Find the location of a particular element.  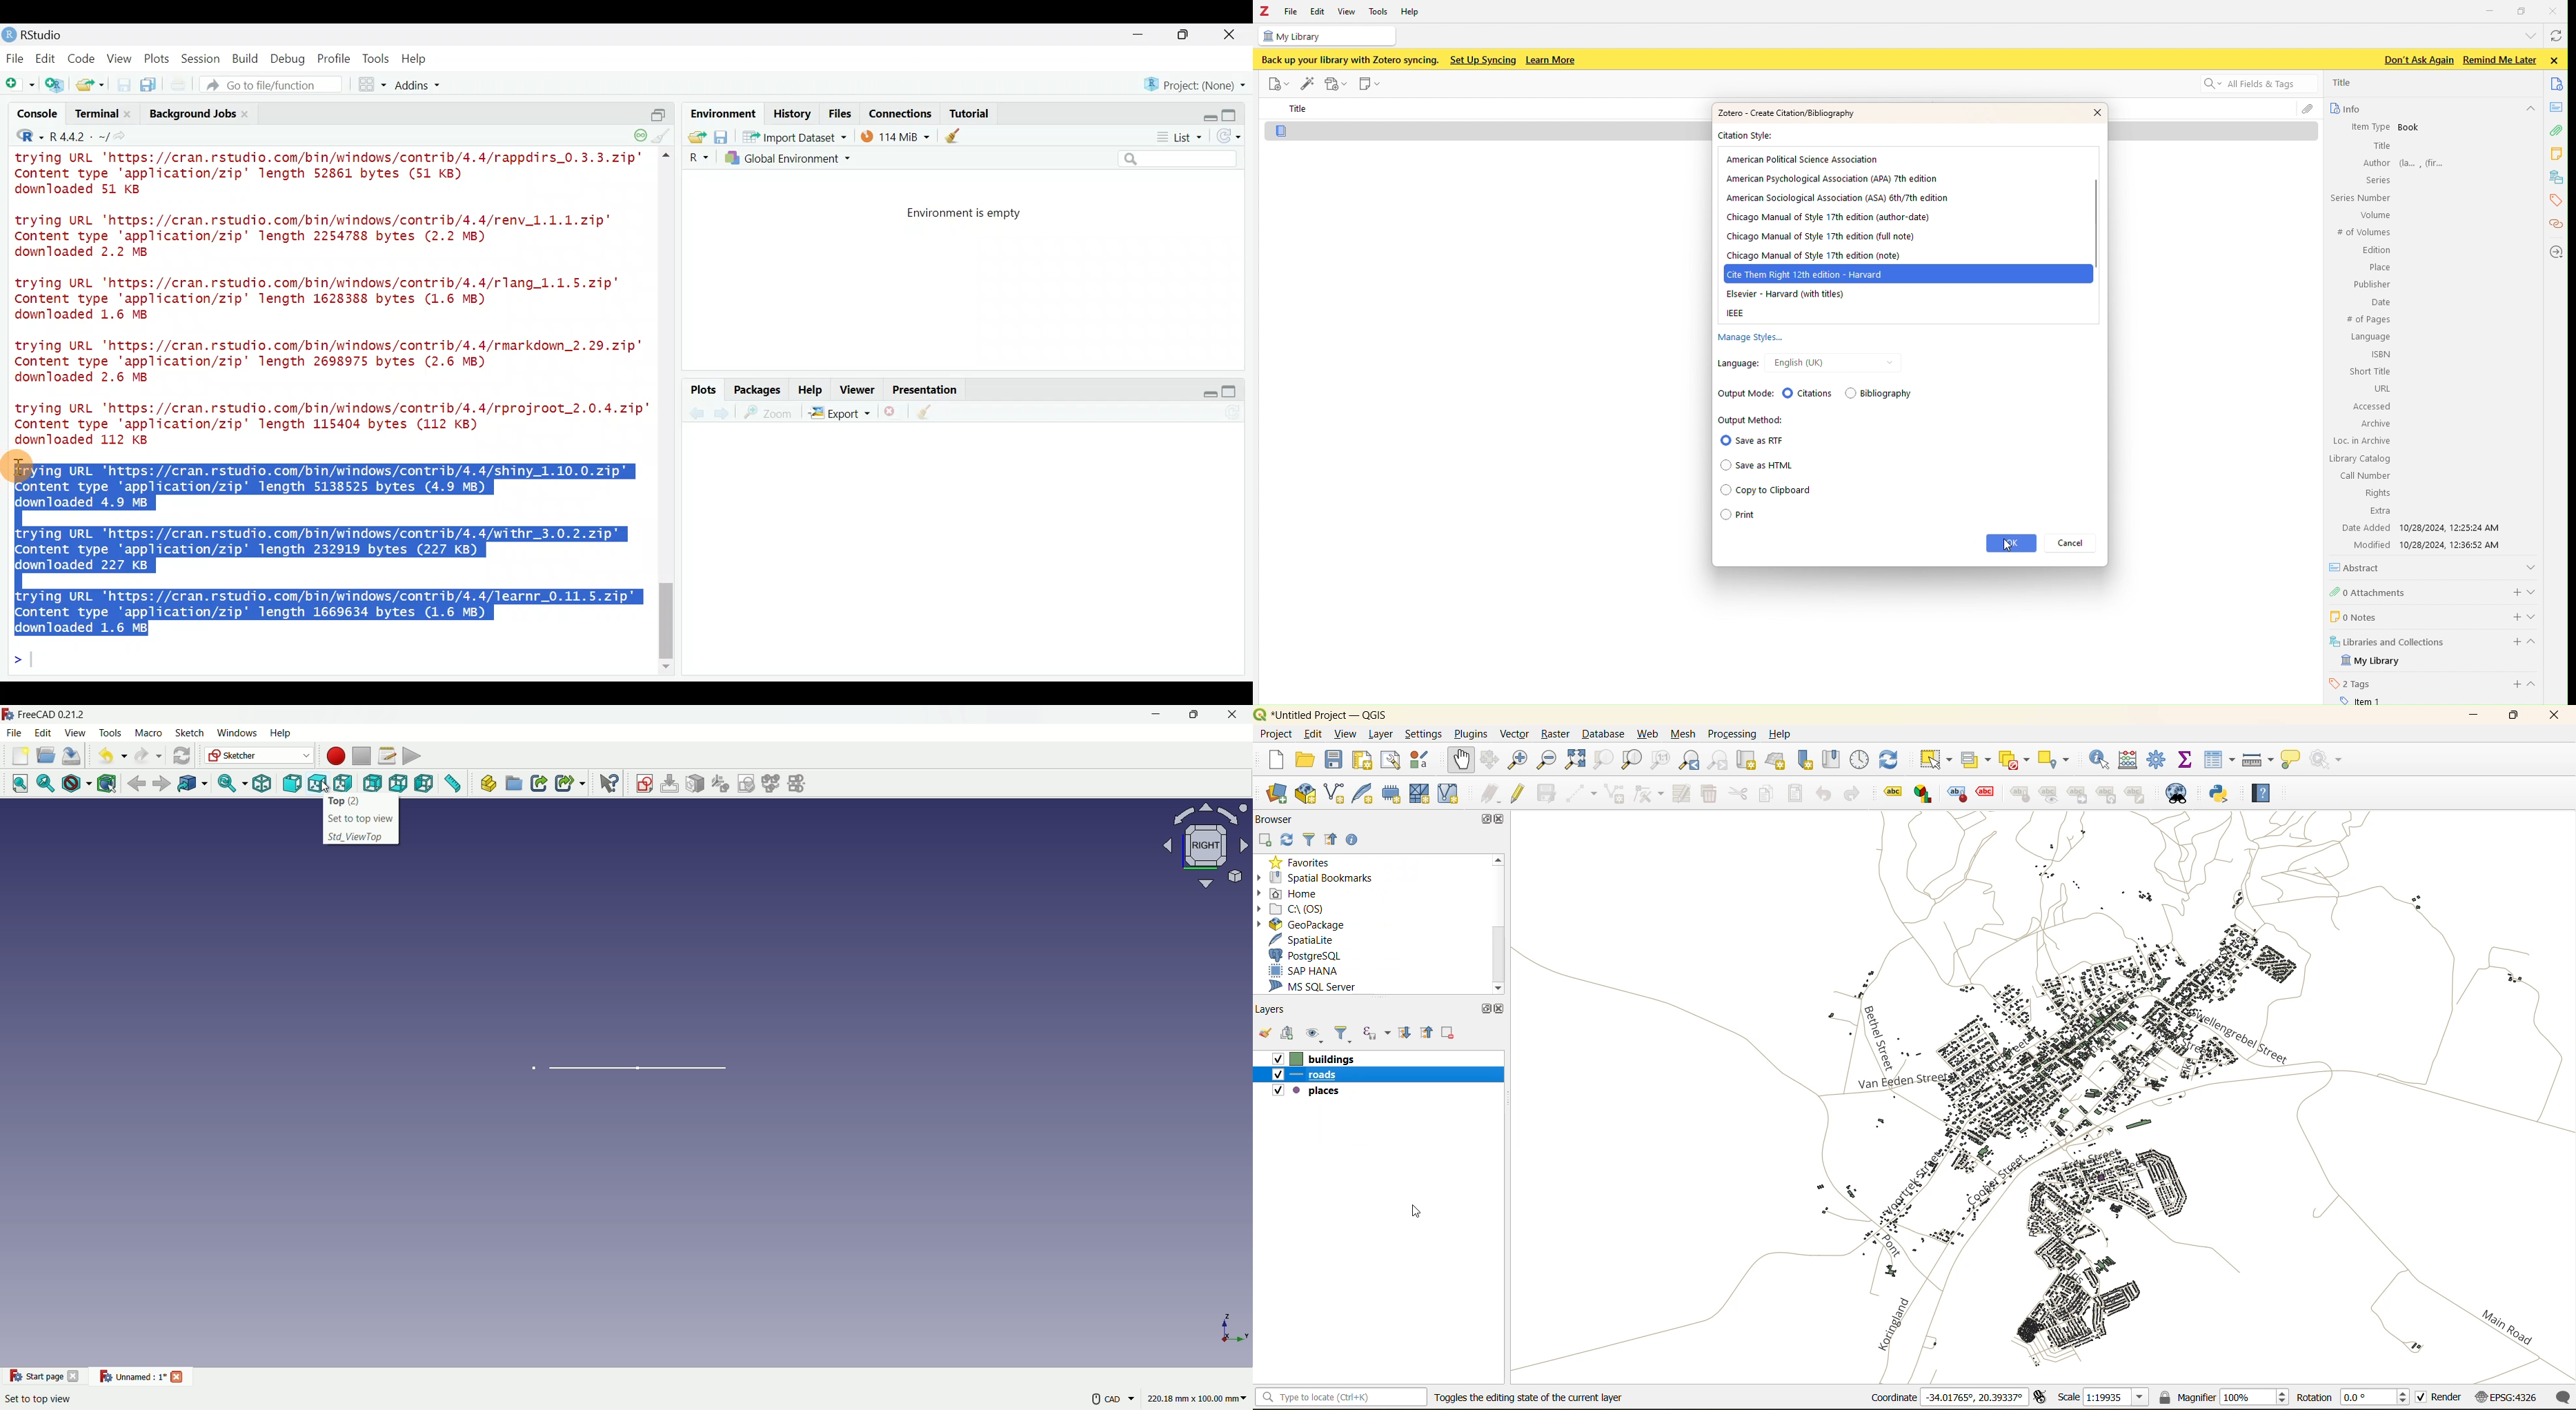

map sketch to face is located at coordinates (697, 784).